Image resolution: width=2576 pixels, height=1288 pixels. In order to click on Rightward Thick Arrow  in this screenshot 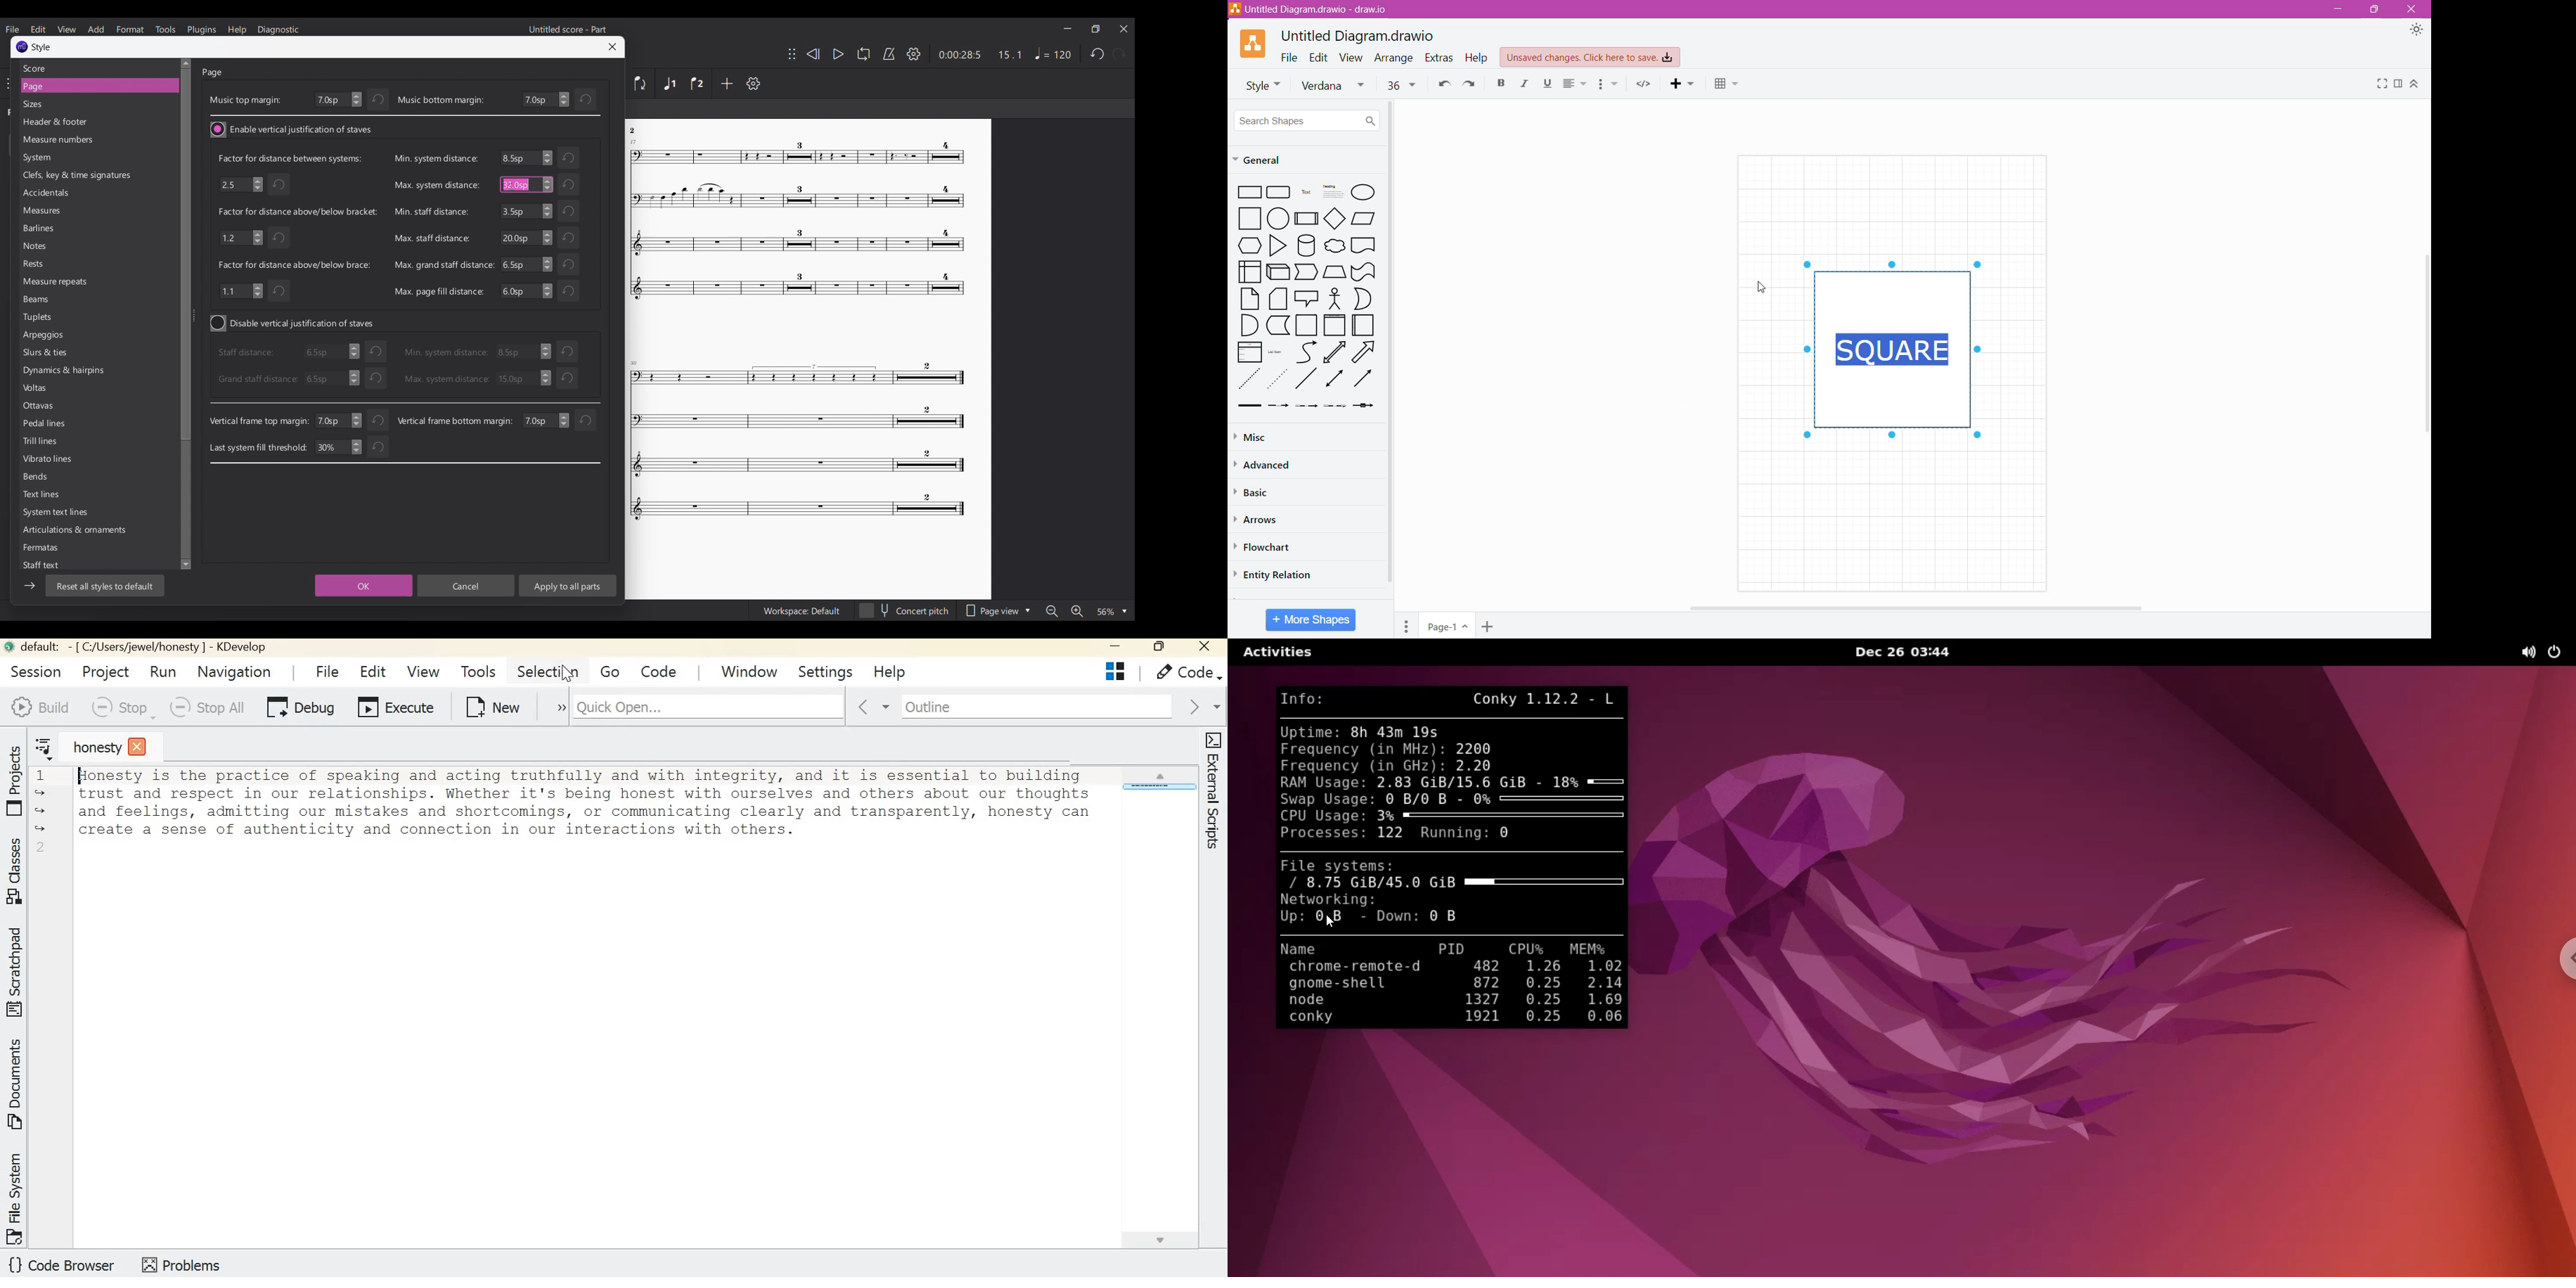, I will do `click(1363, 379)`.